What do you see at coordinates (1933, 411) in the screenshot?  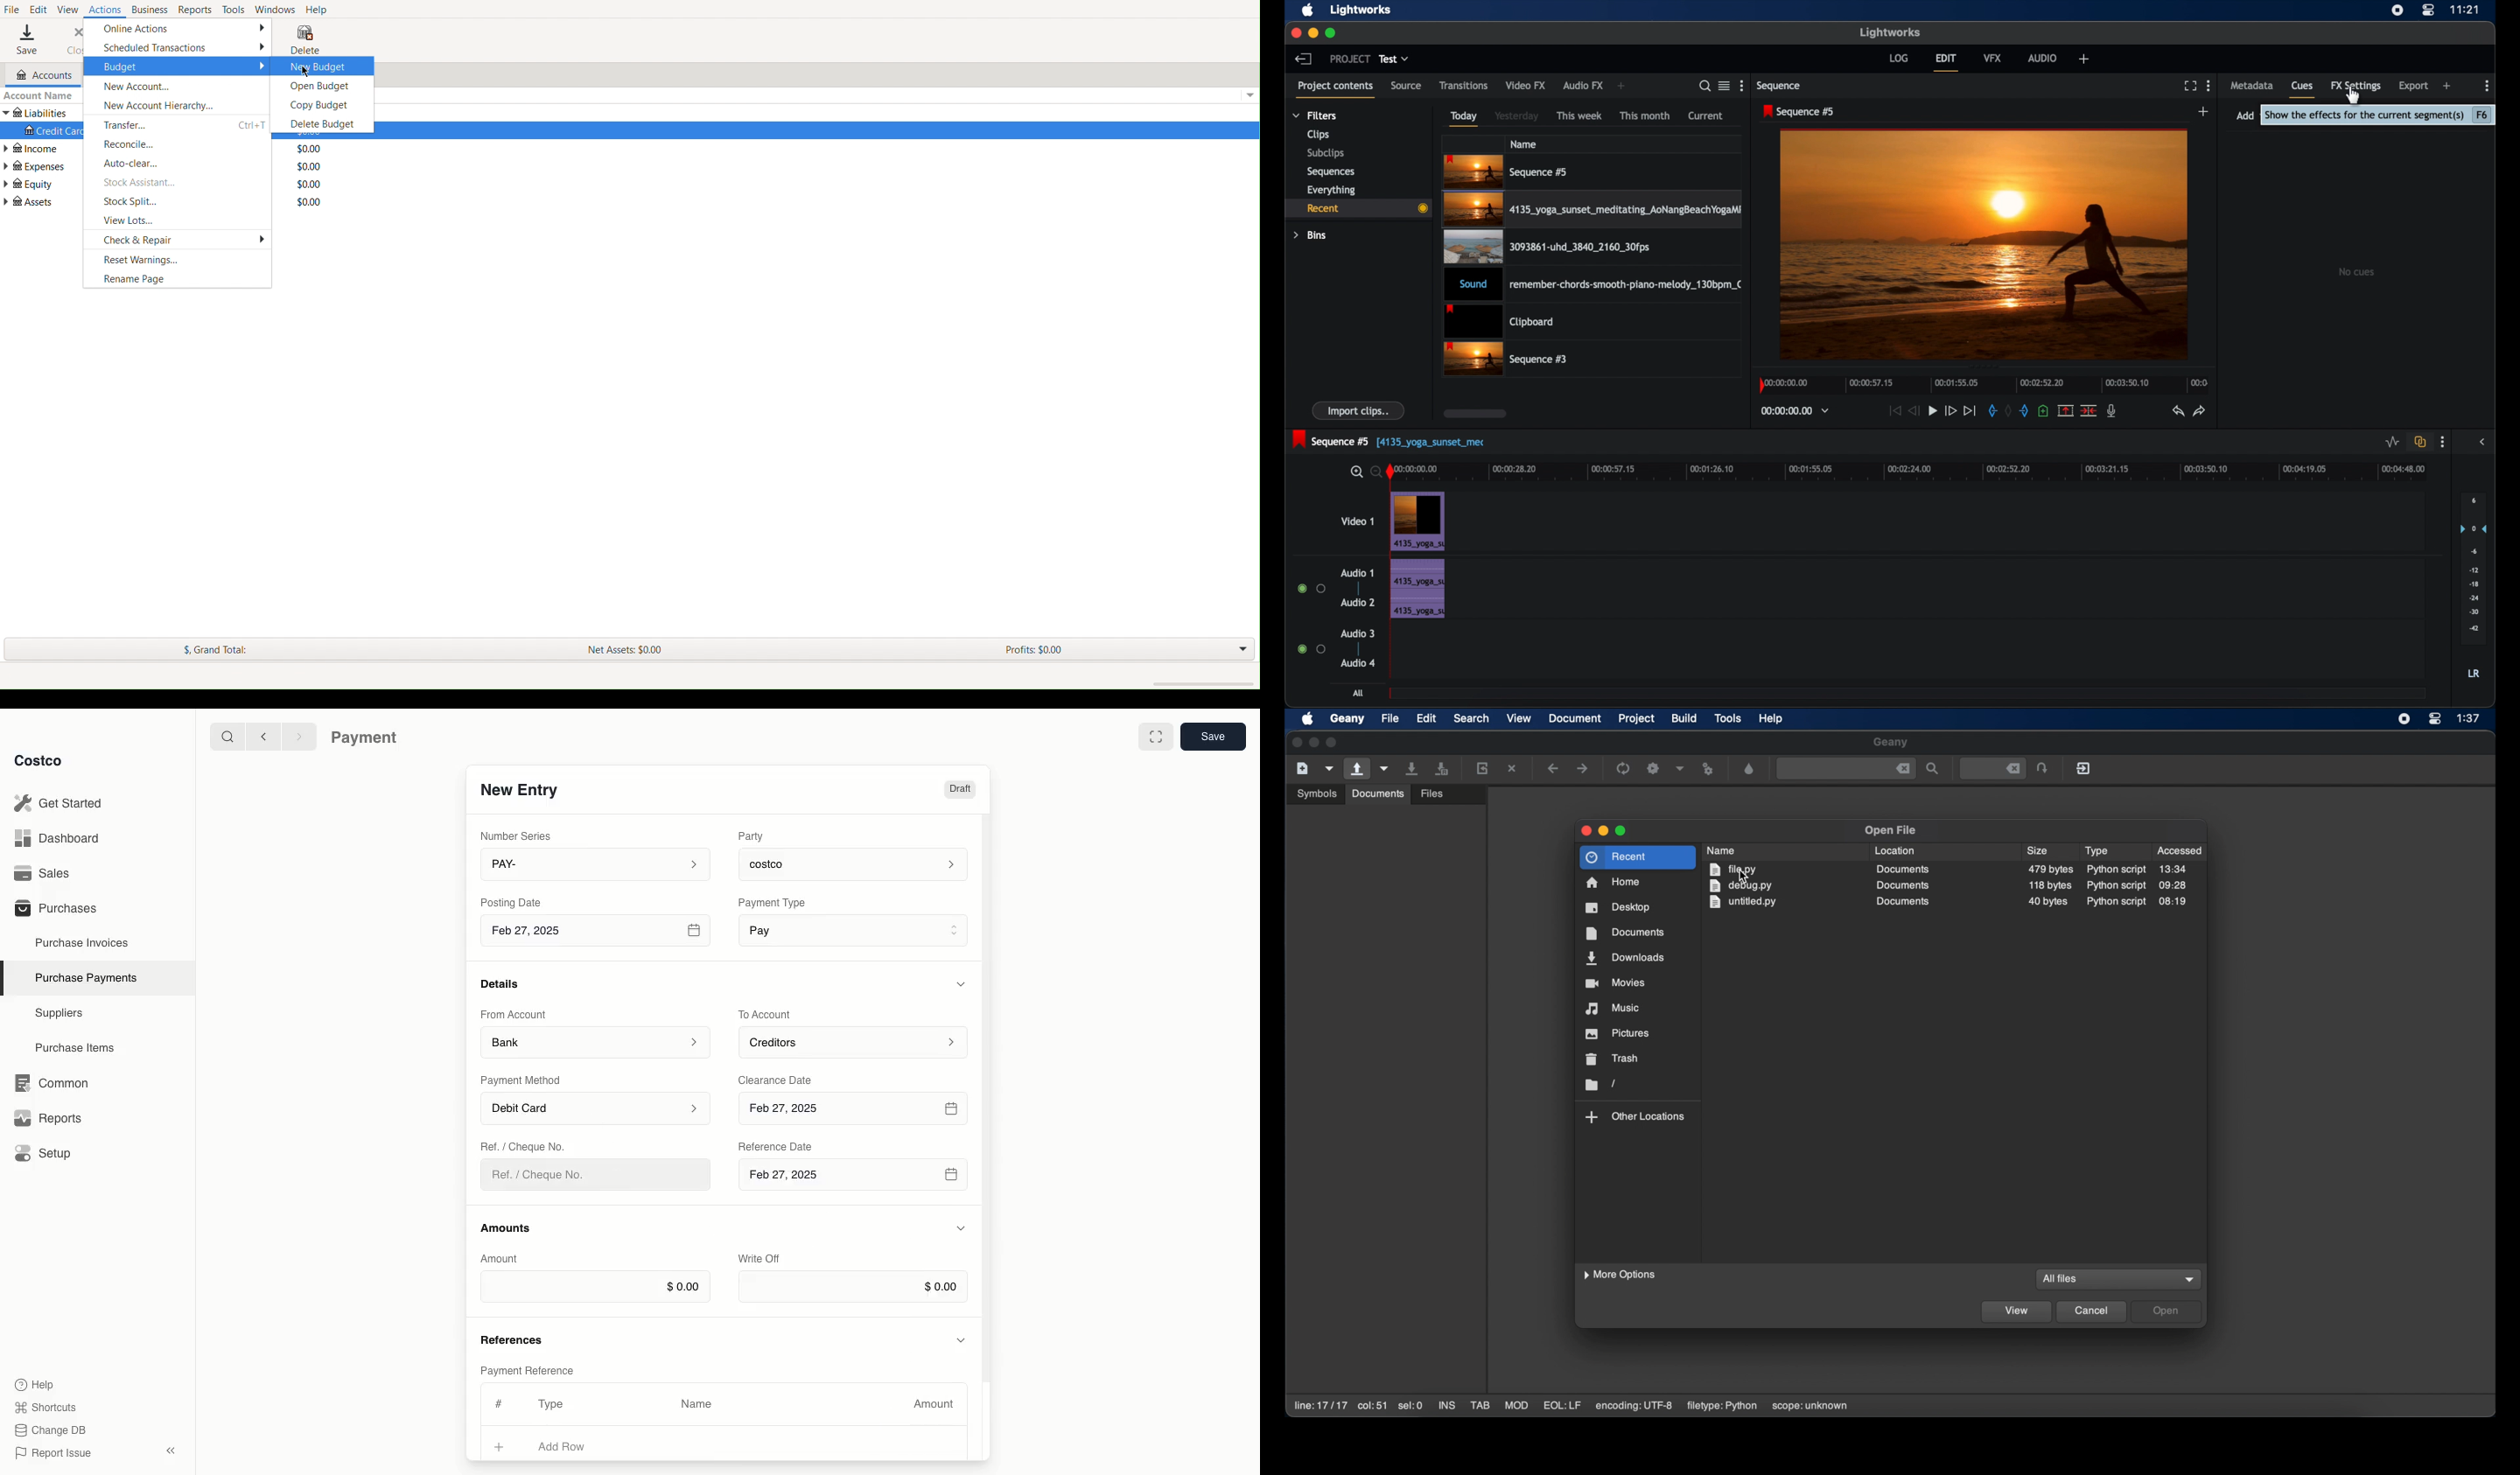 I see `play ` at bounding box center [1933, 411].